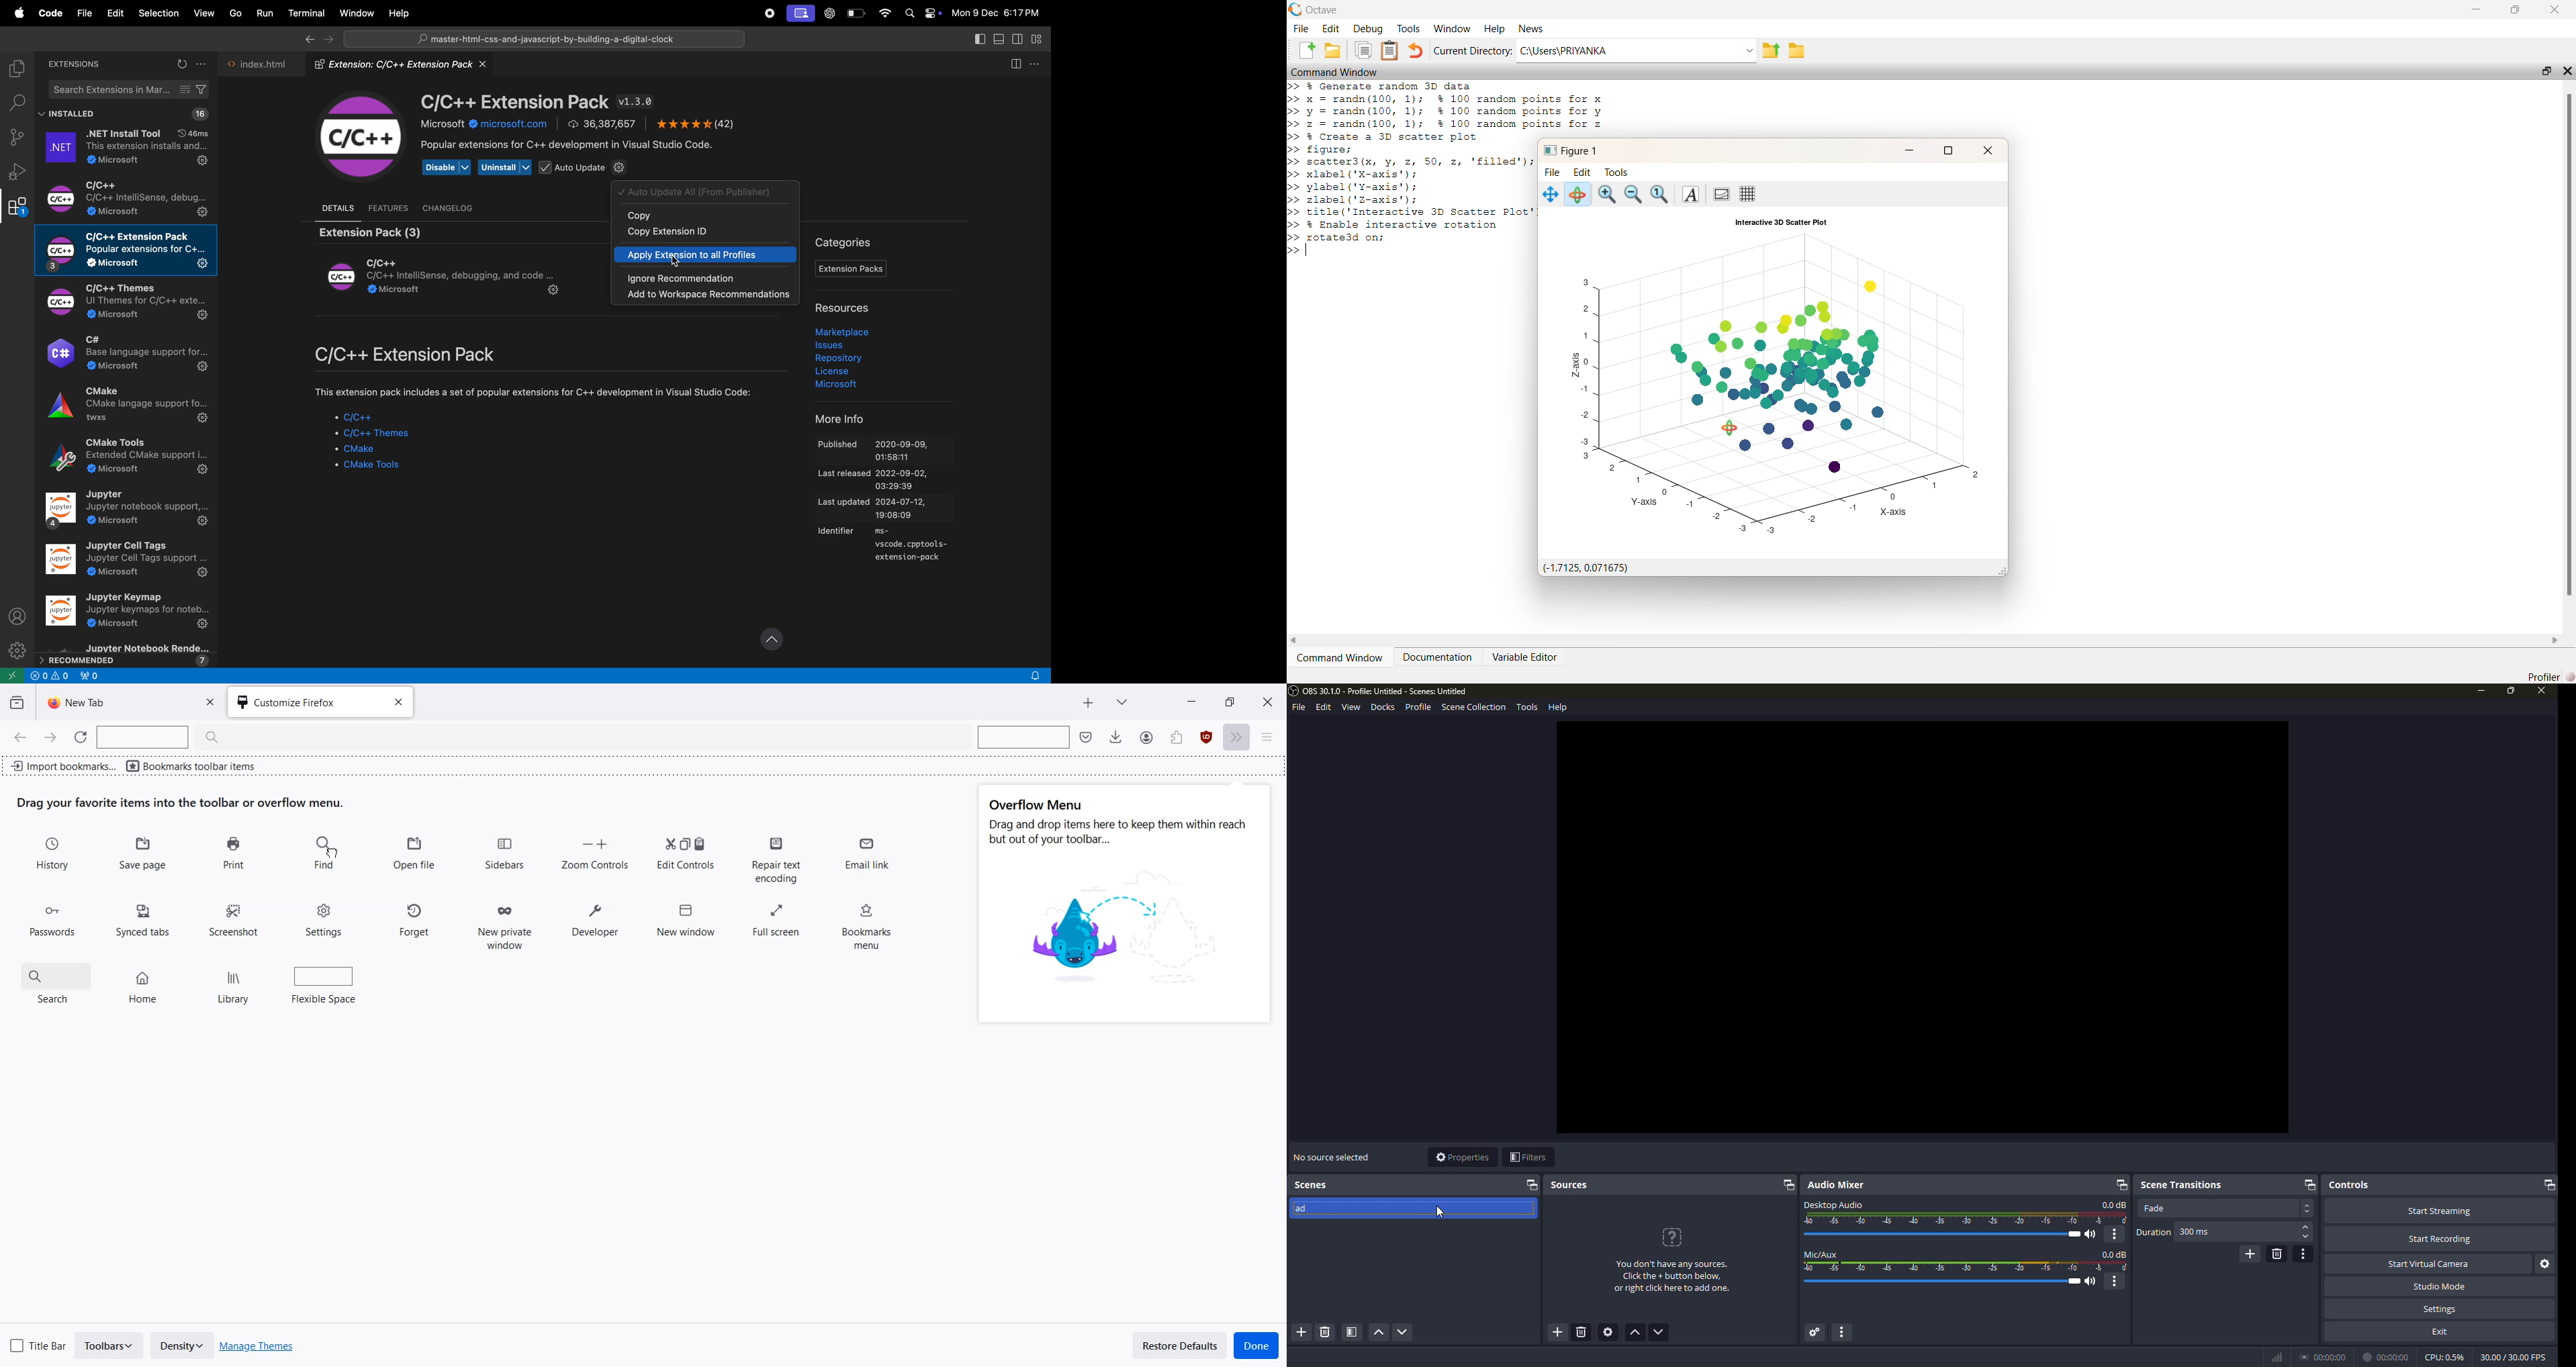  What do you see at coordinates (16, 137) in the screenshot?
I see `source control` at bounding box center [16, 137].